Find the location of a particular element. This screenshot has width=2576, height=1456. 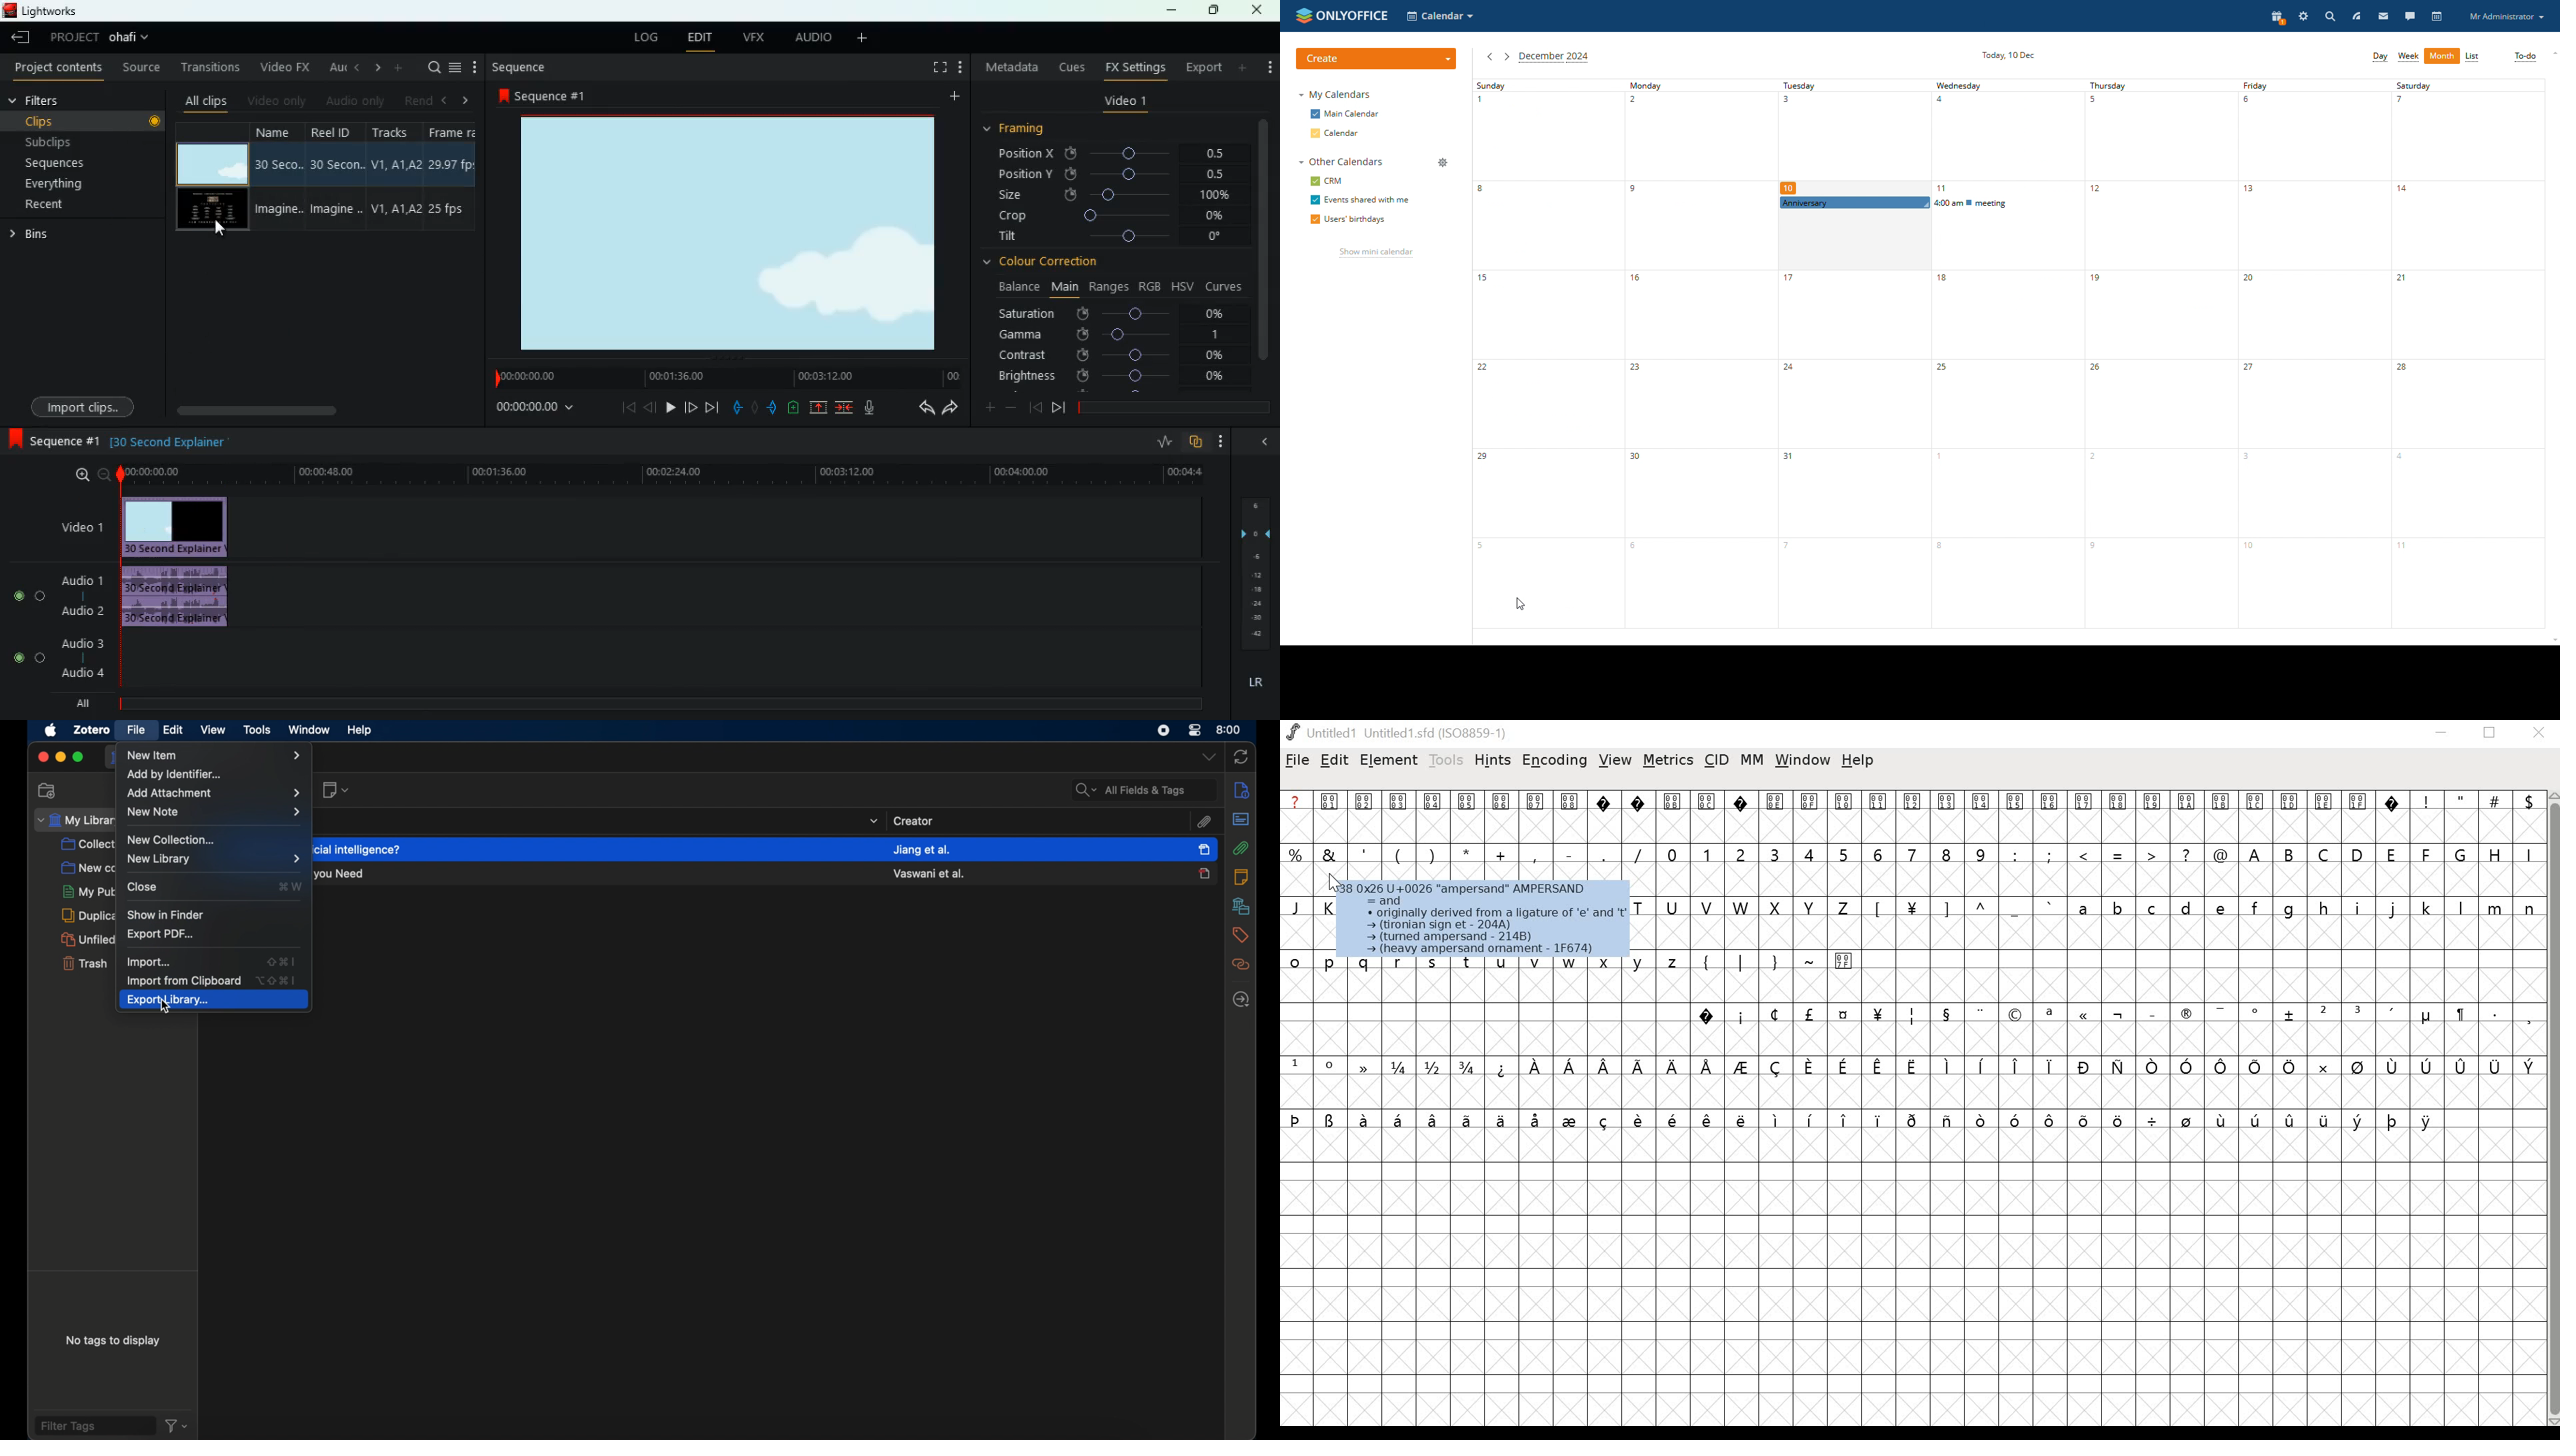

symbol is located at coordinates (1842, 1067).